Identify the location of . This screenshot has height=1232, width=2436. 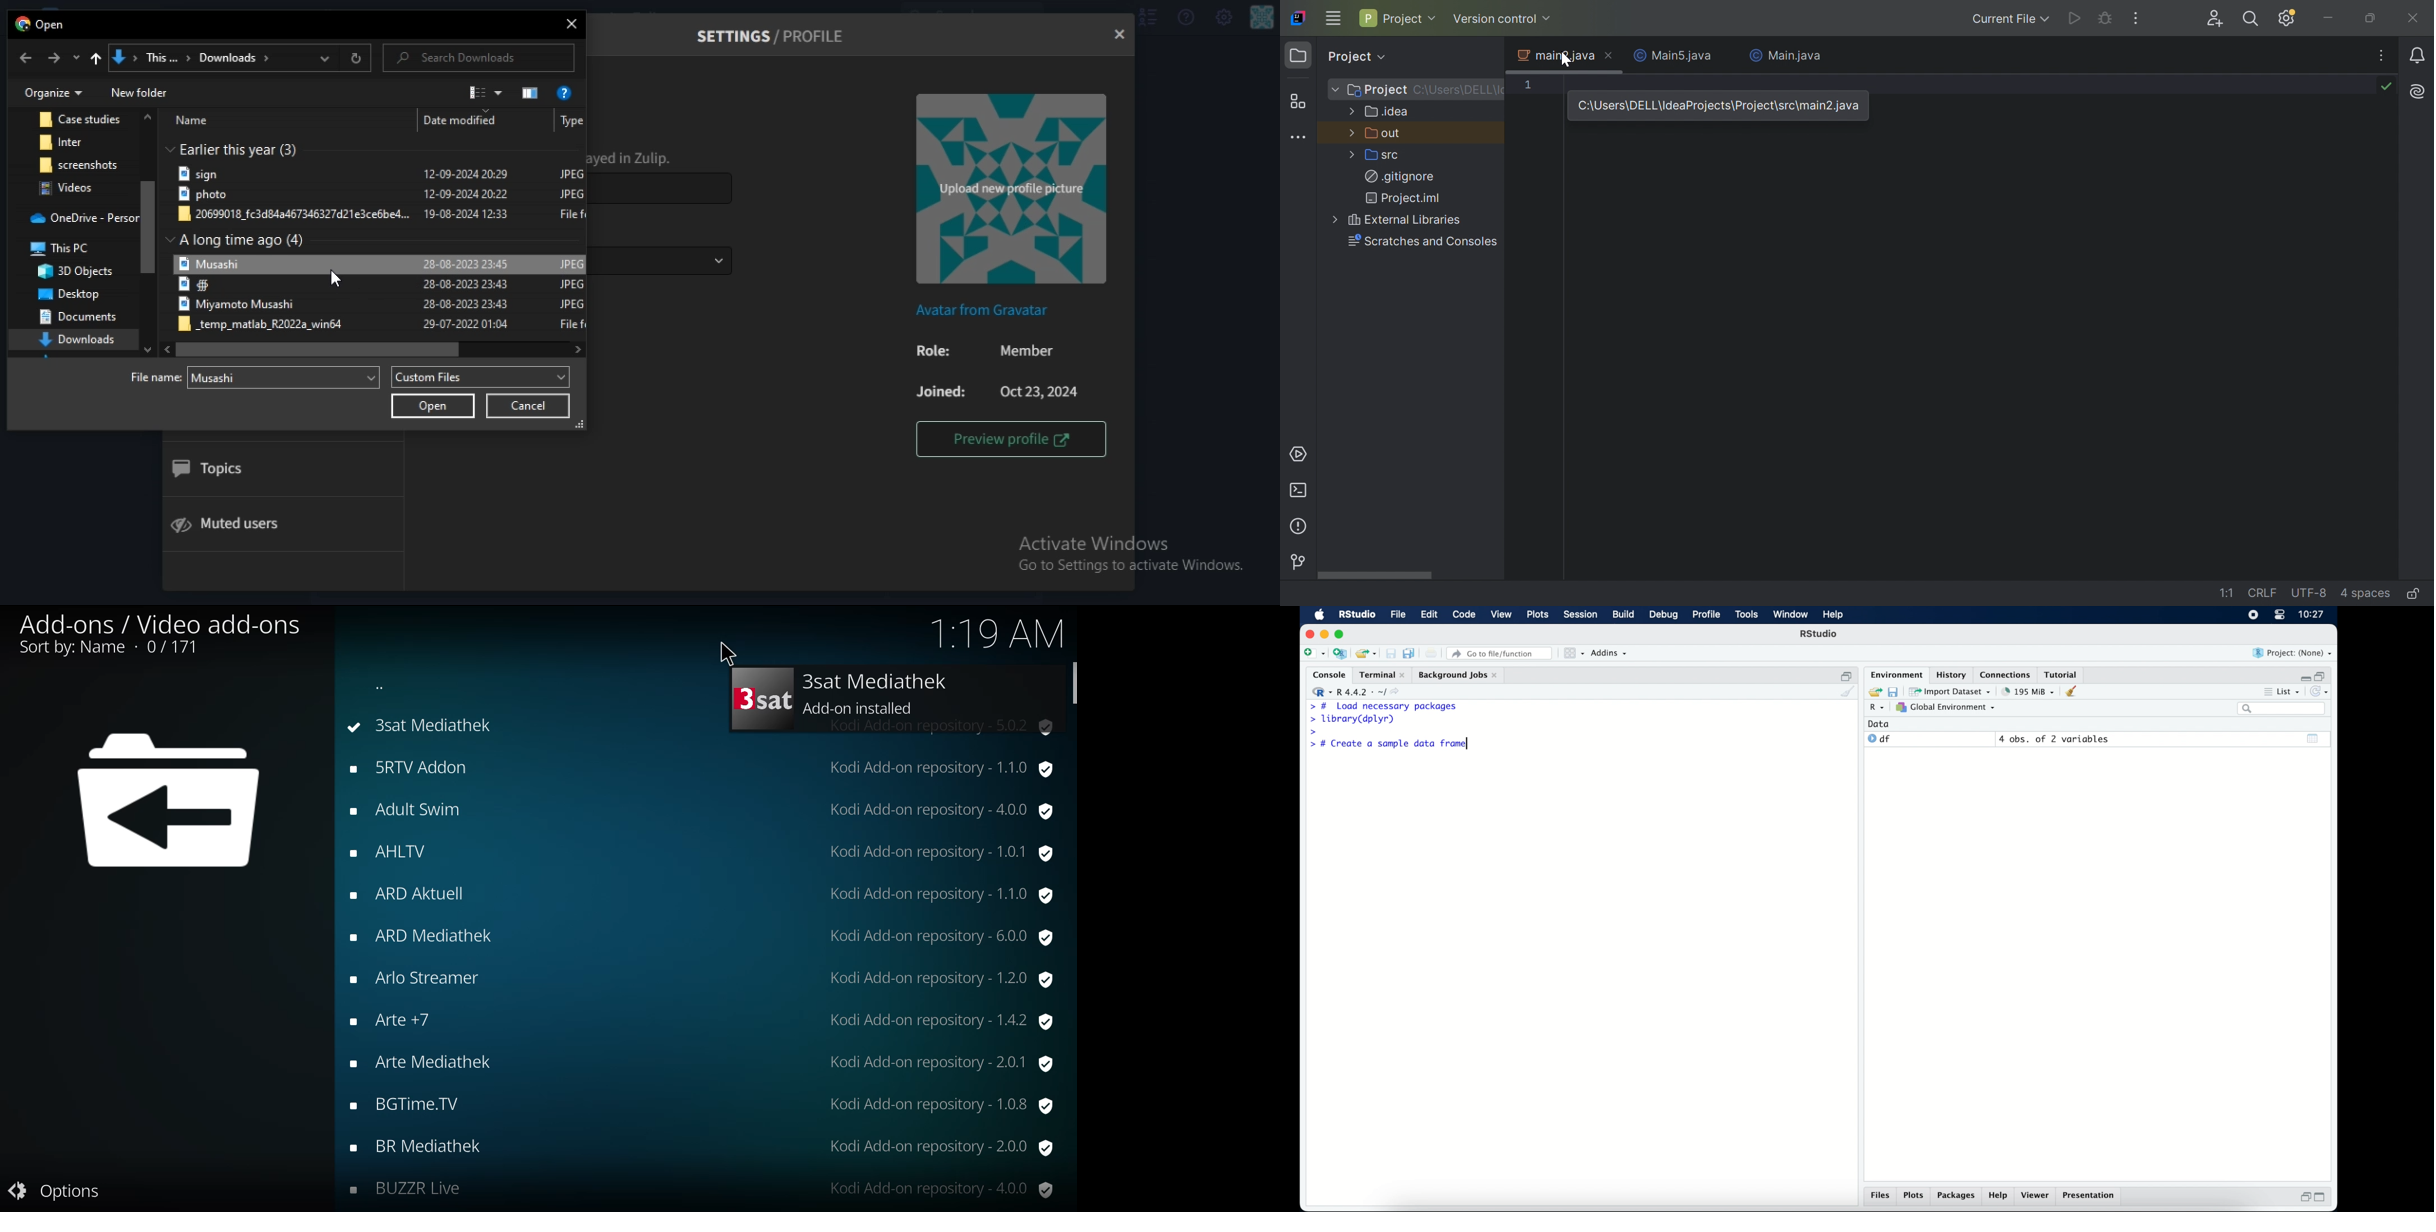
(418, 980).